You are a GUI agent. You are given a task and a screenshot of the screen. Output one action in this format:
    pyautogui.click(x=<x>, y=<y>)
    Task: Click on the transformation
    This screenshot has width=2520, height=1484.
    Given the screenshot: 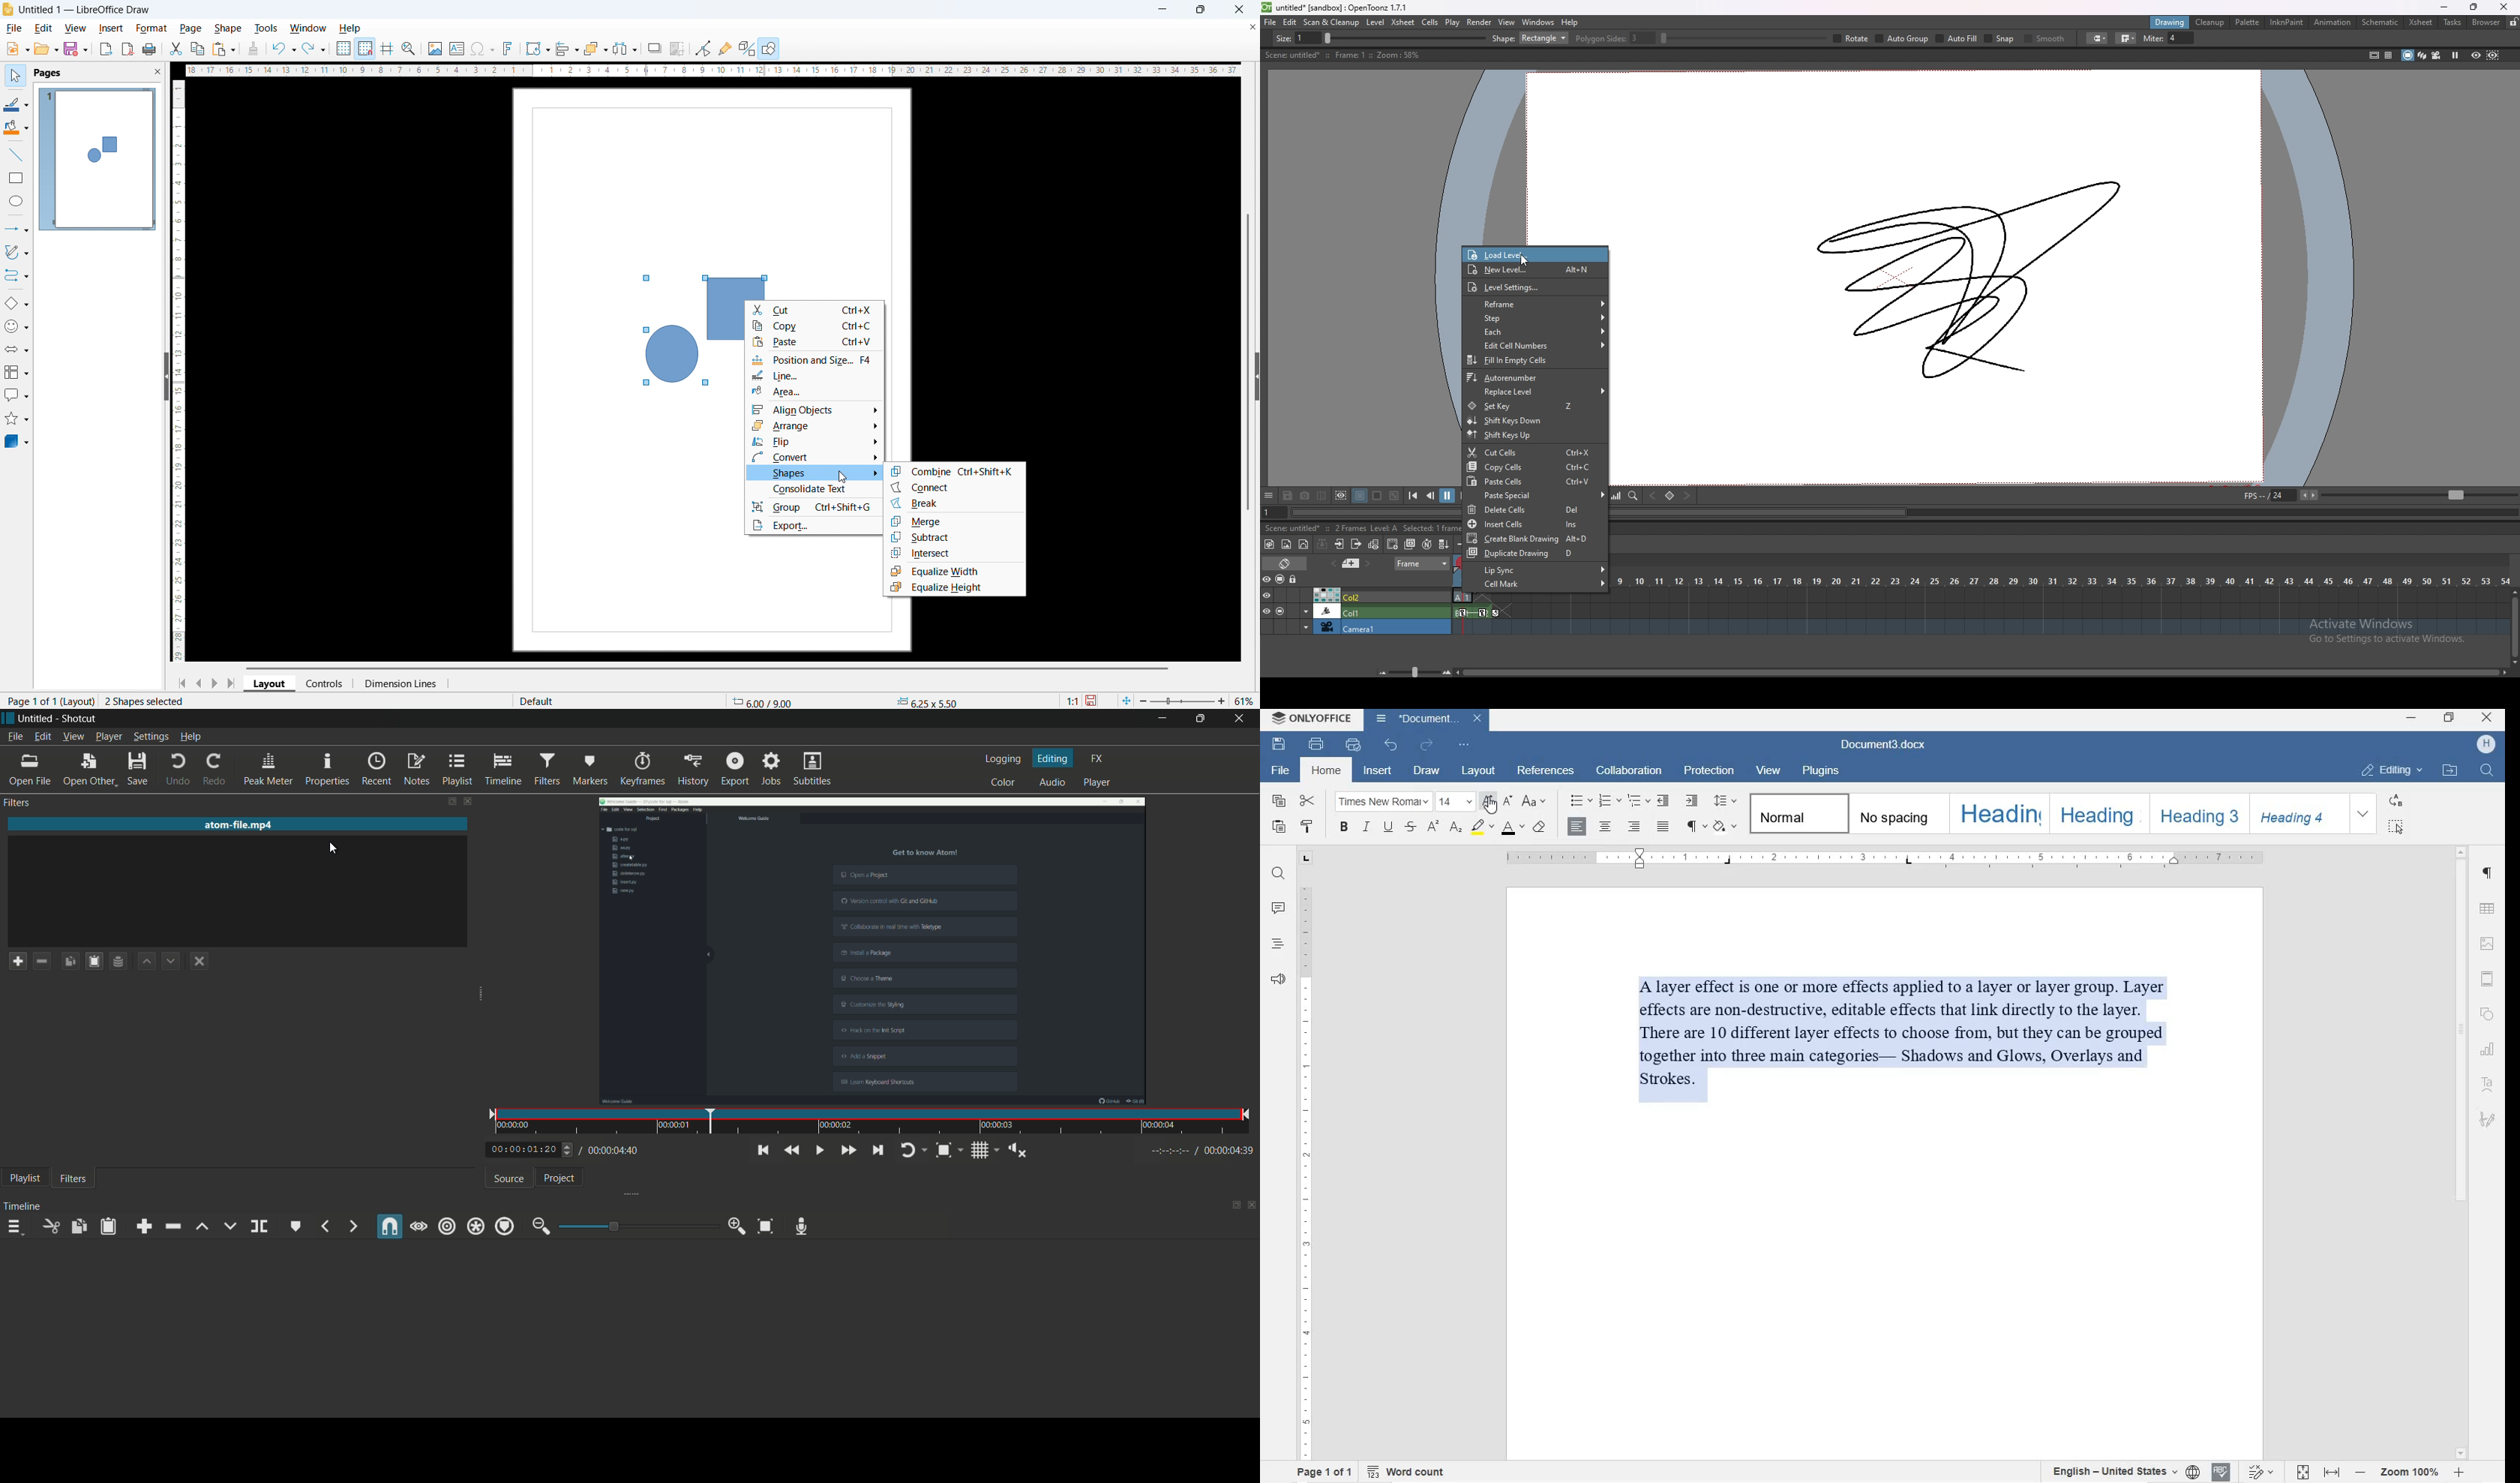 What is the action you would take?
    pyautogui.click(x=537, y=49)
    